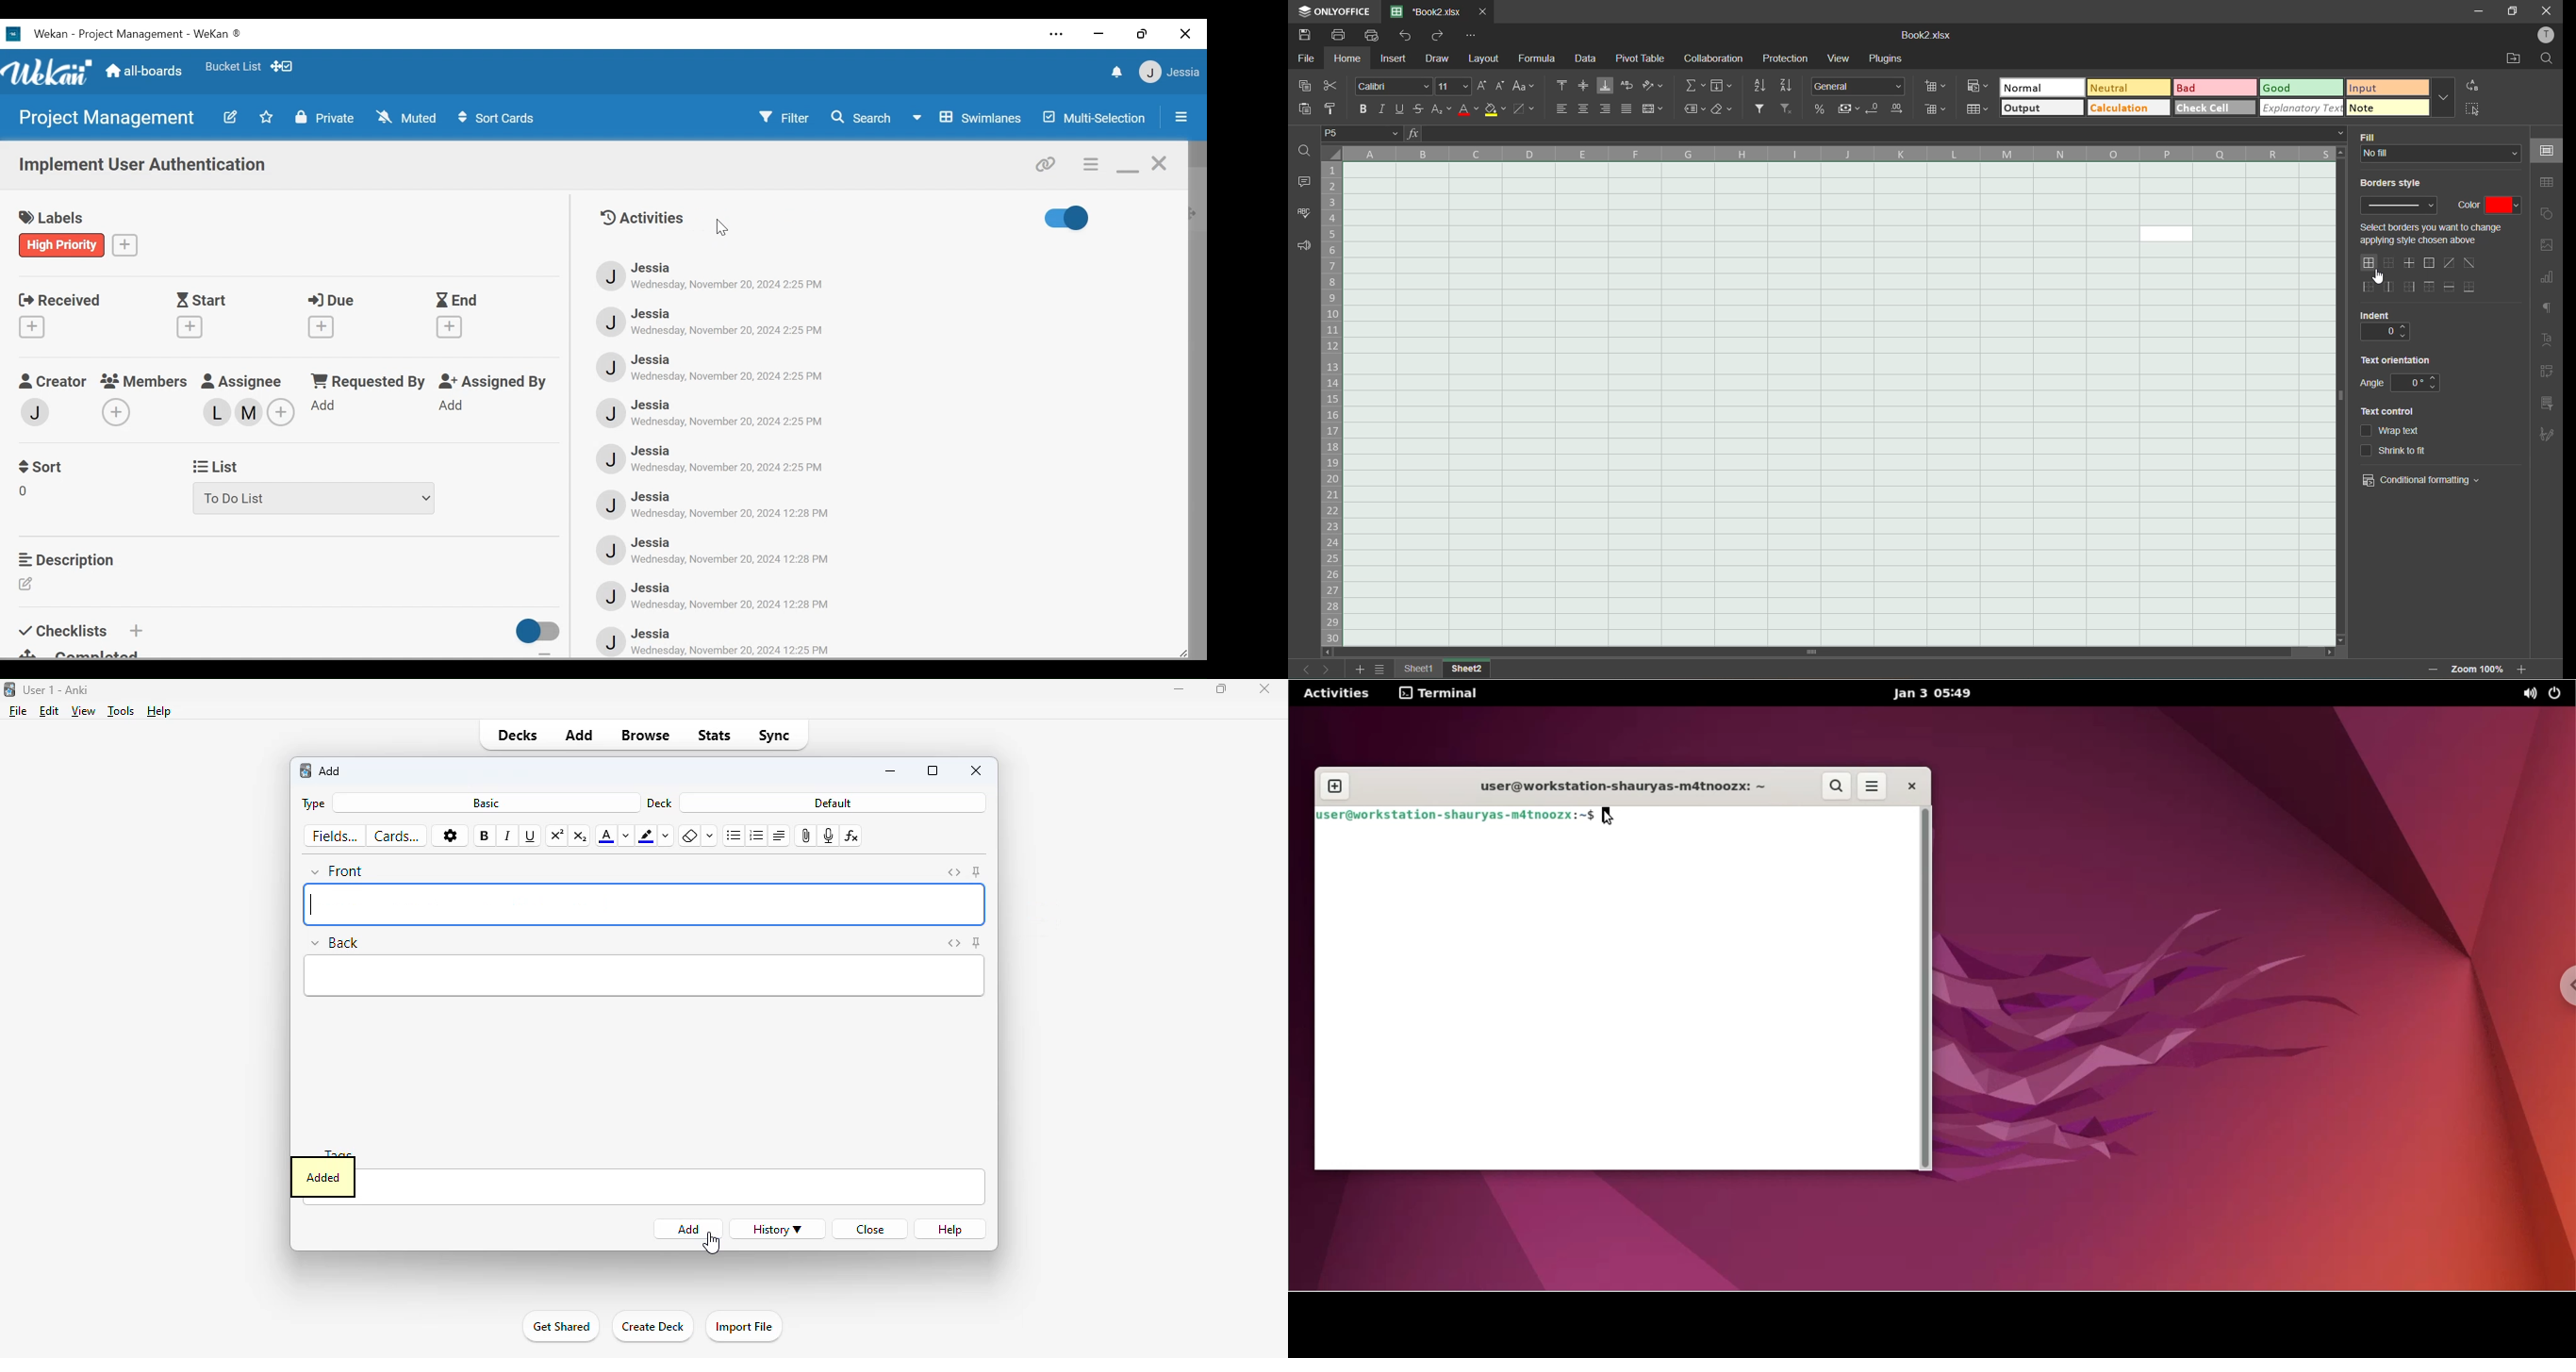 Image resolution: width=2576 pixels, height=1372 pixels. I want to click on alignment, so click(779, 836).